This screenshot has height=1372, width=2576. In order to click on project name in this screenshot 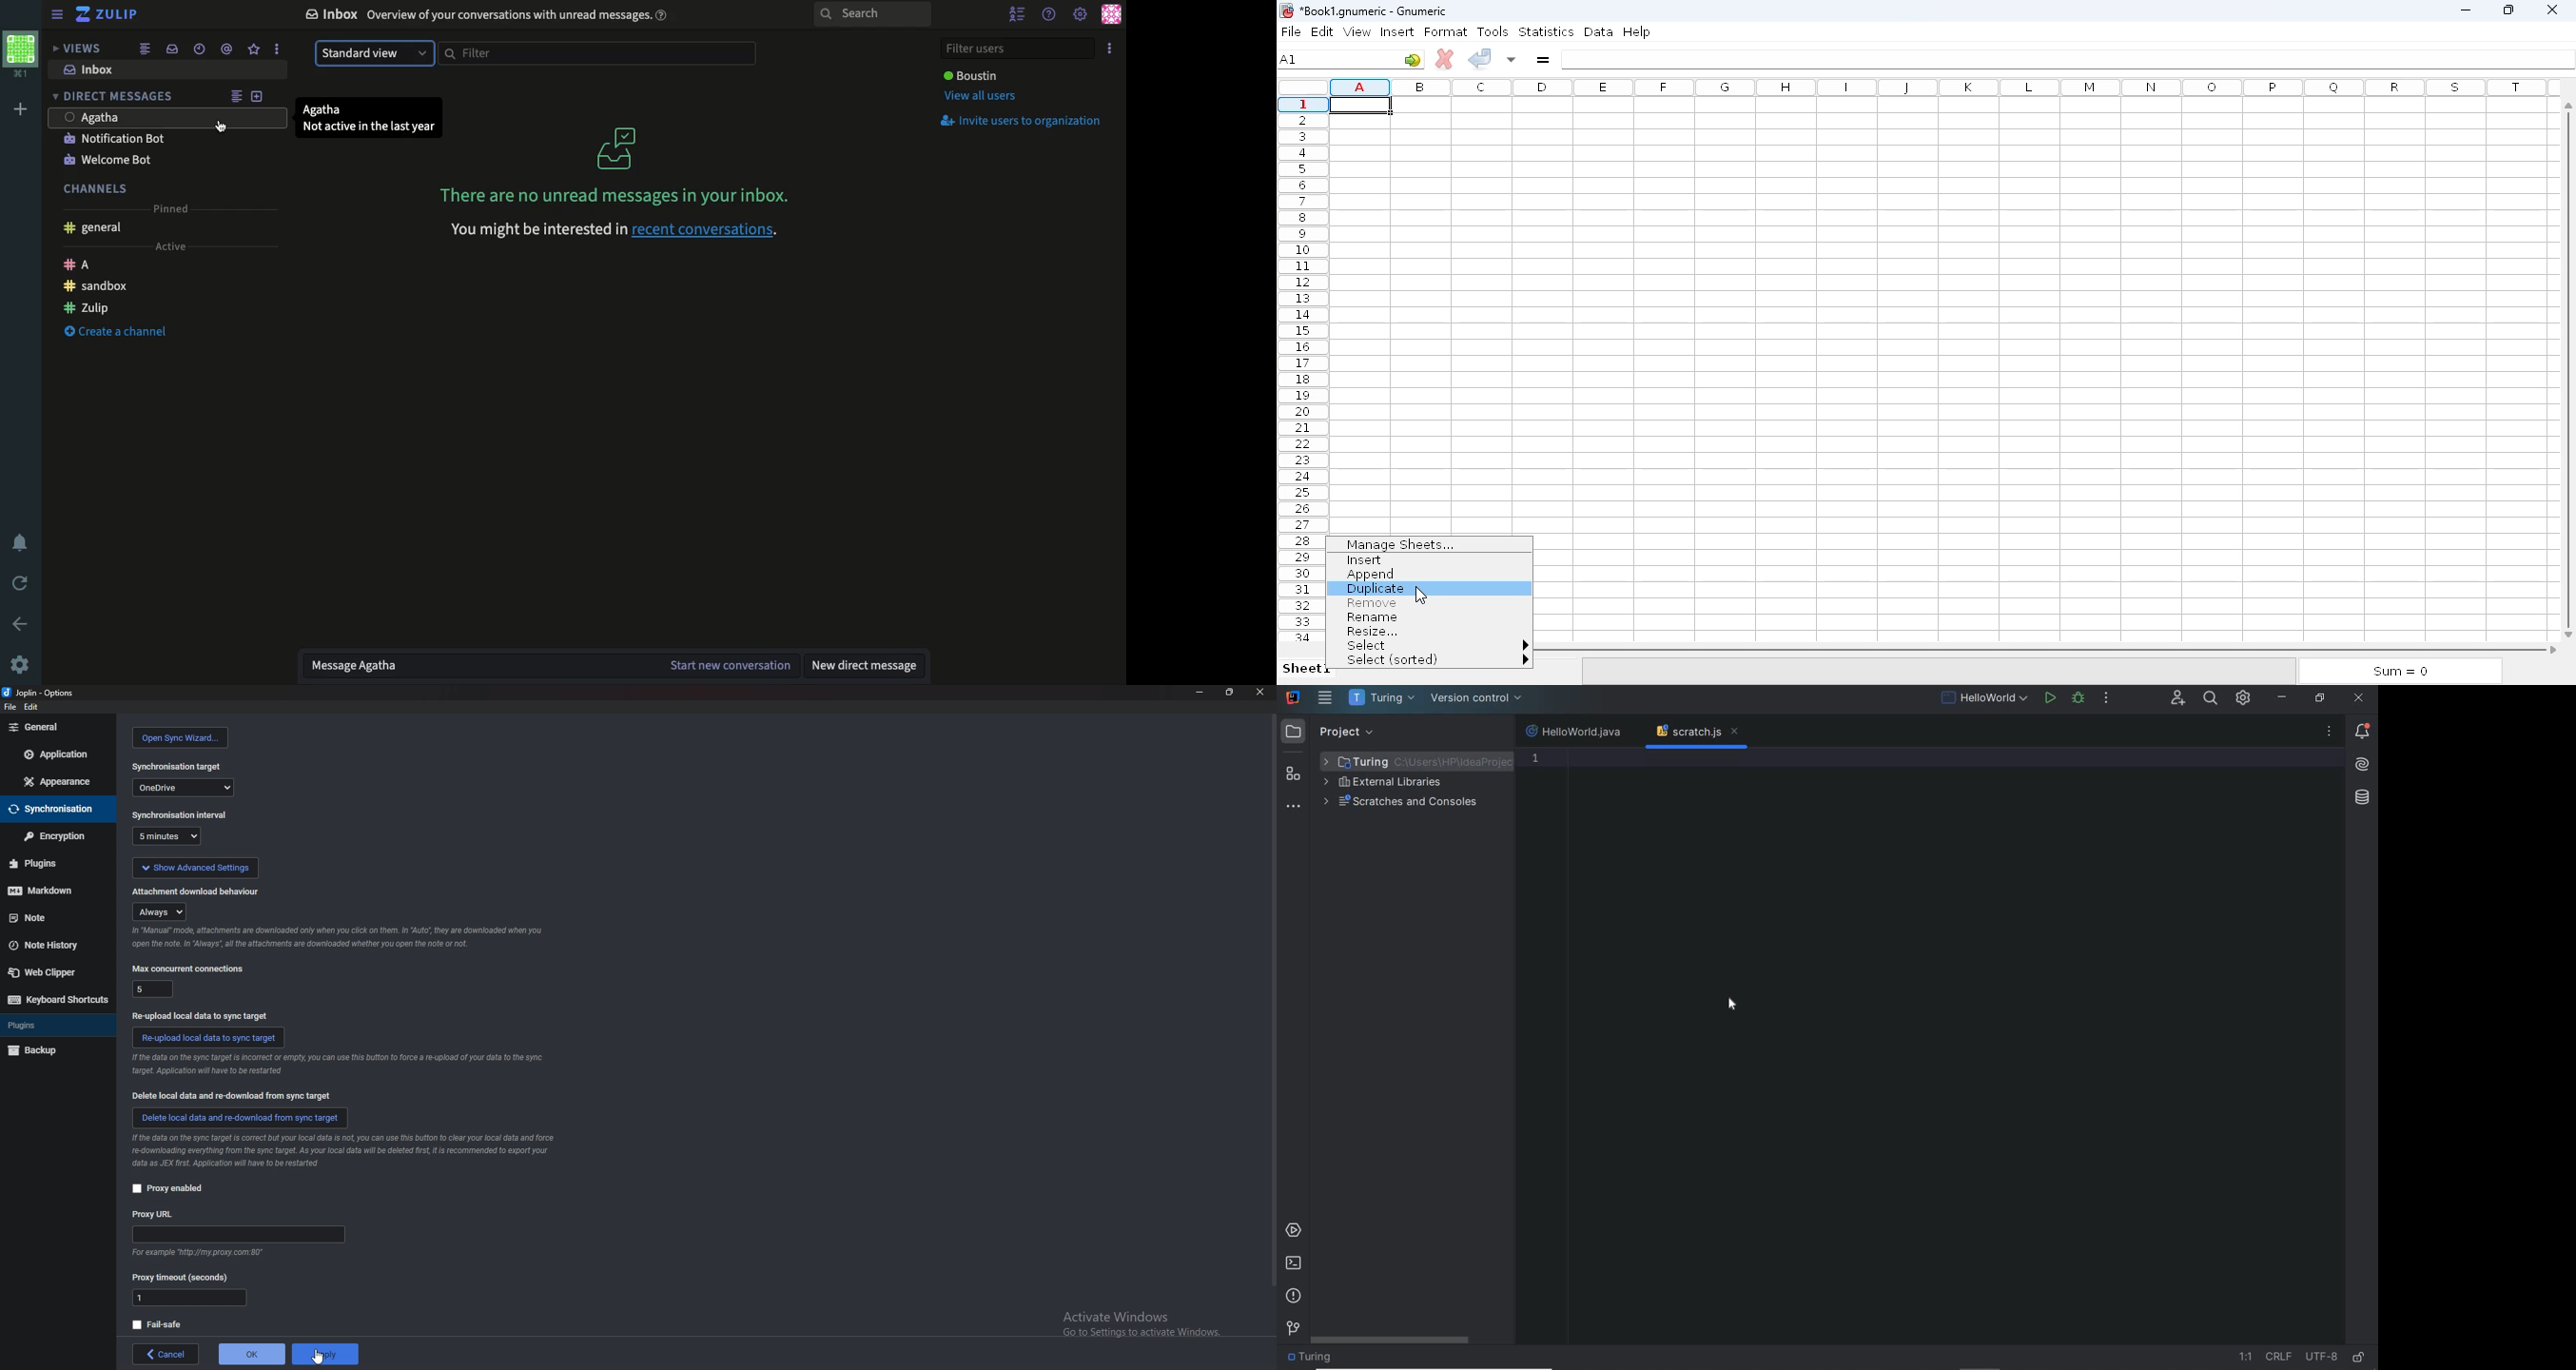, I will do `click(1382, 698)`.